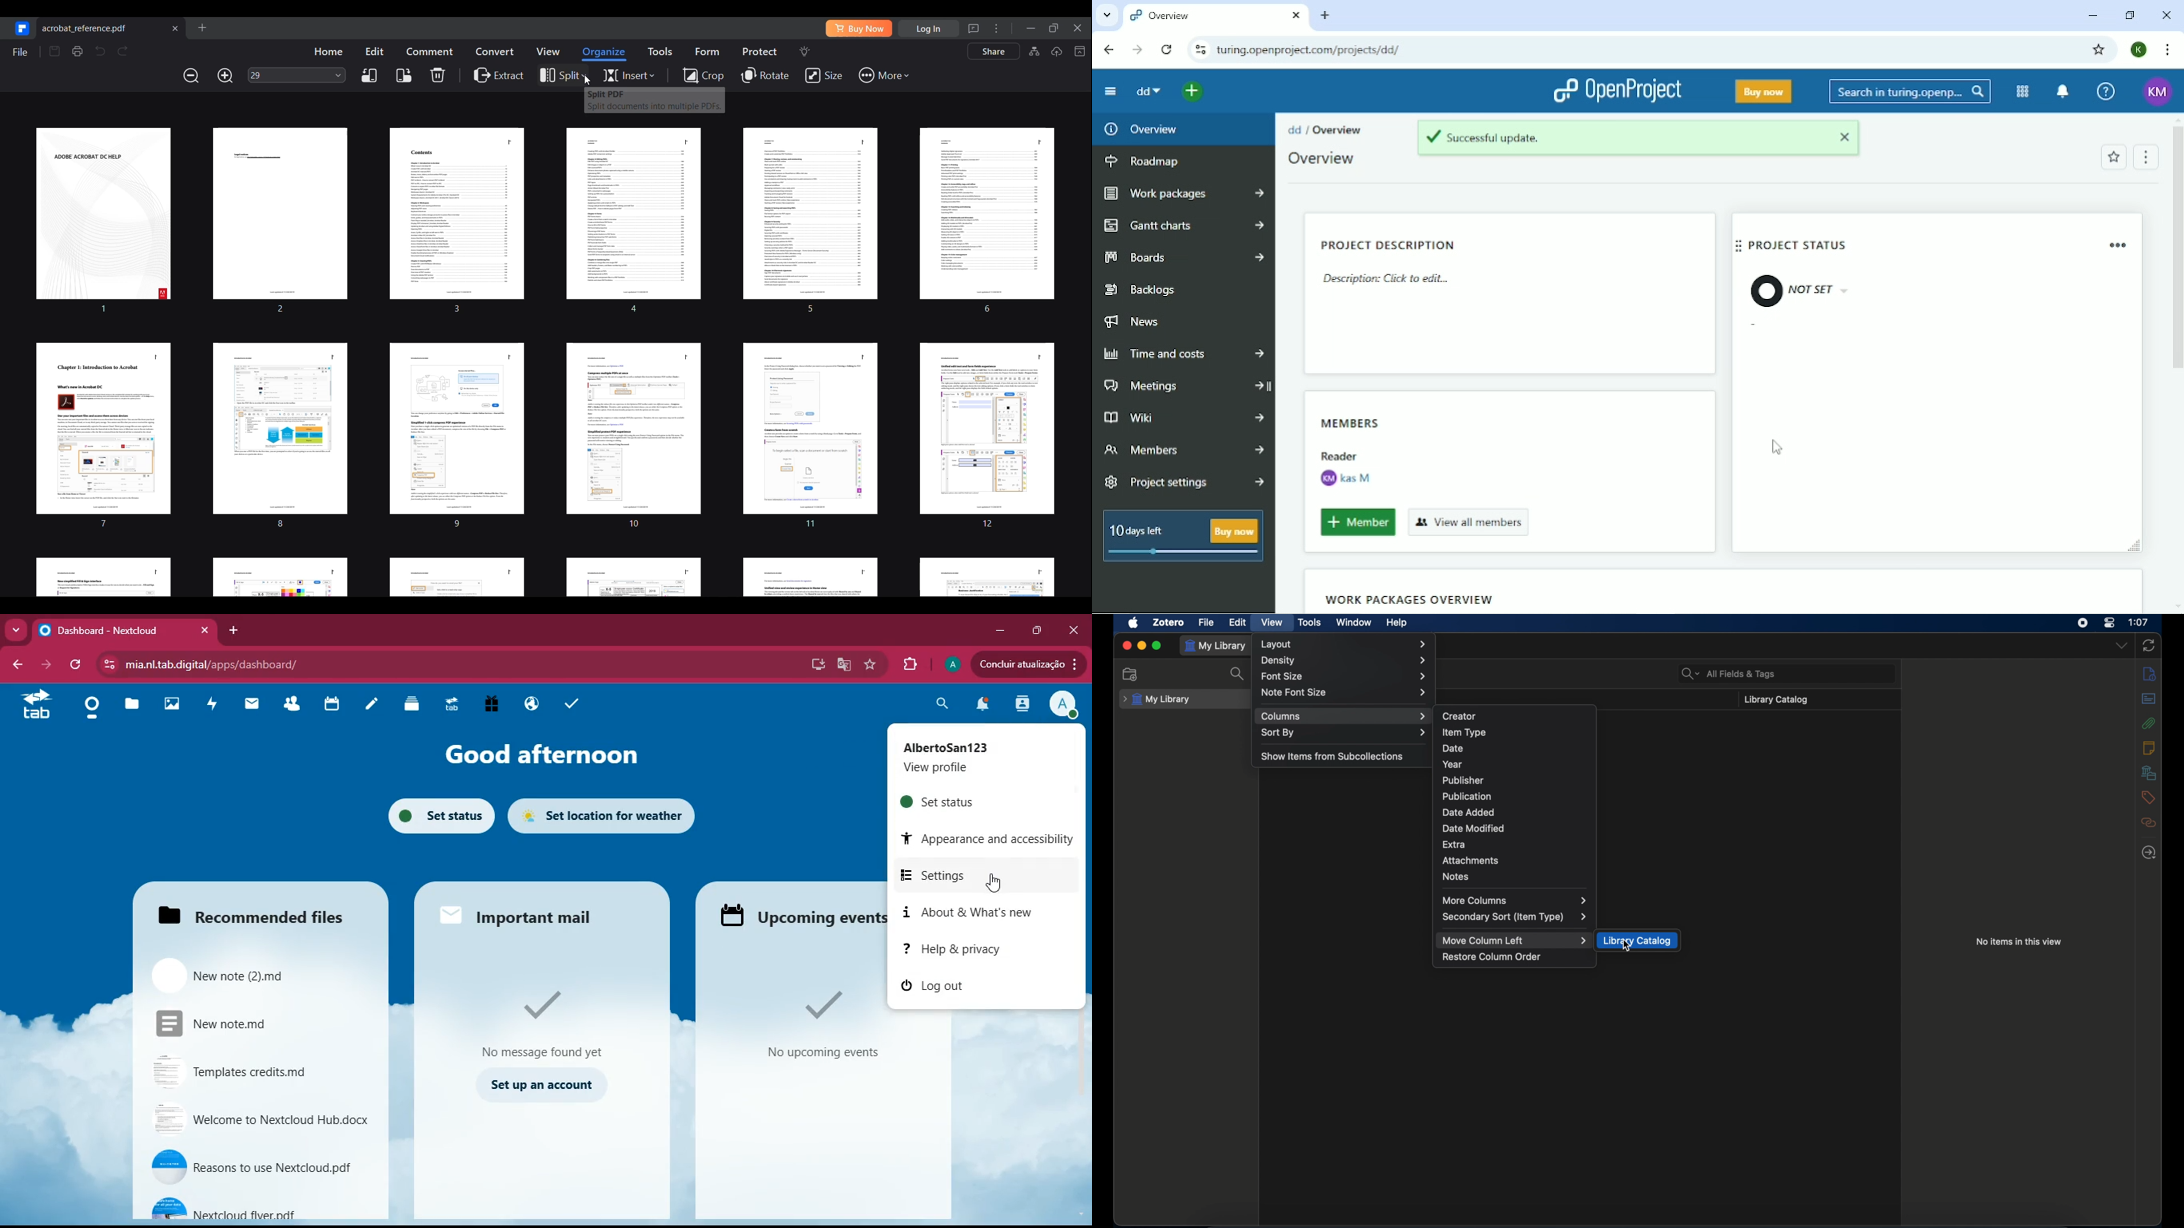  Describe the element at coordinates (1454, 765) in the screenshot. I see `year` at that location.